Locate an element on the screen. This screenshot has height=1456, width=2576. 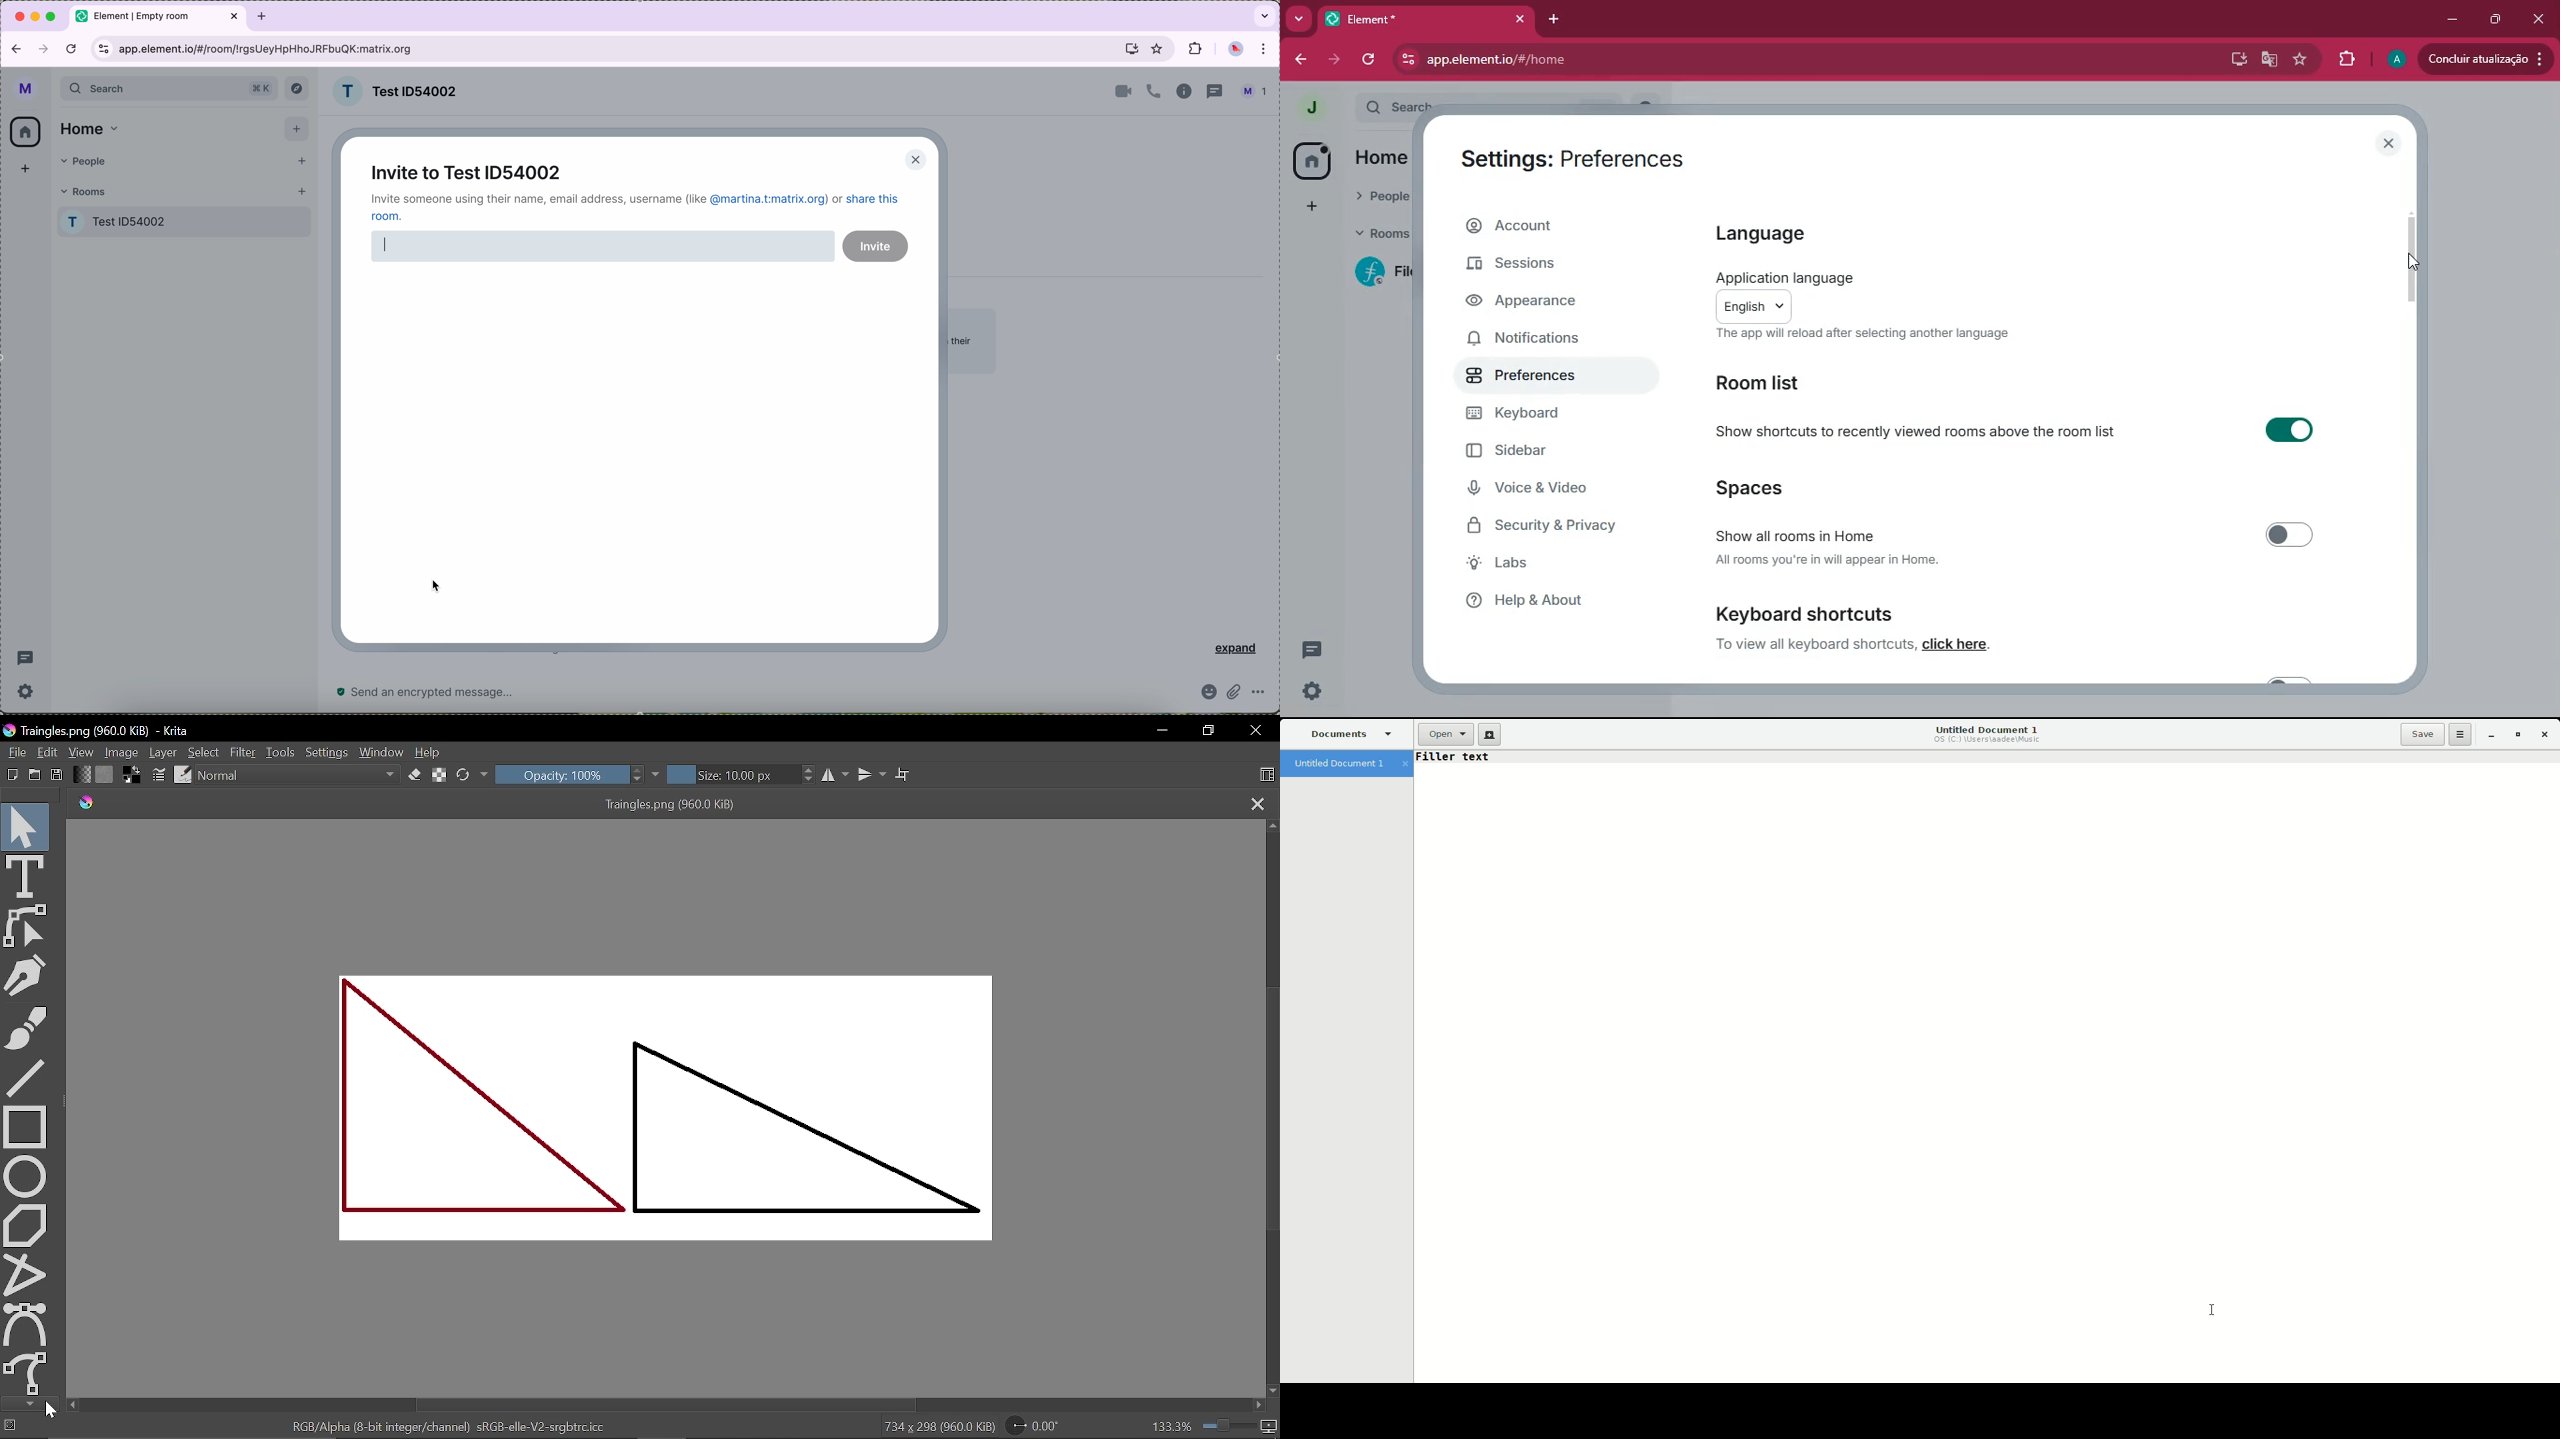
Fill gradient is located at coordinates (83, 774).